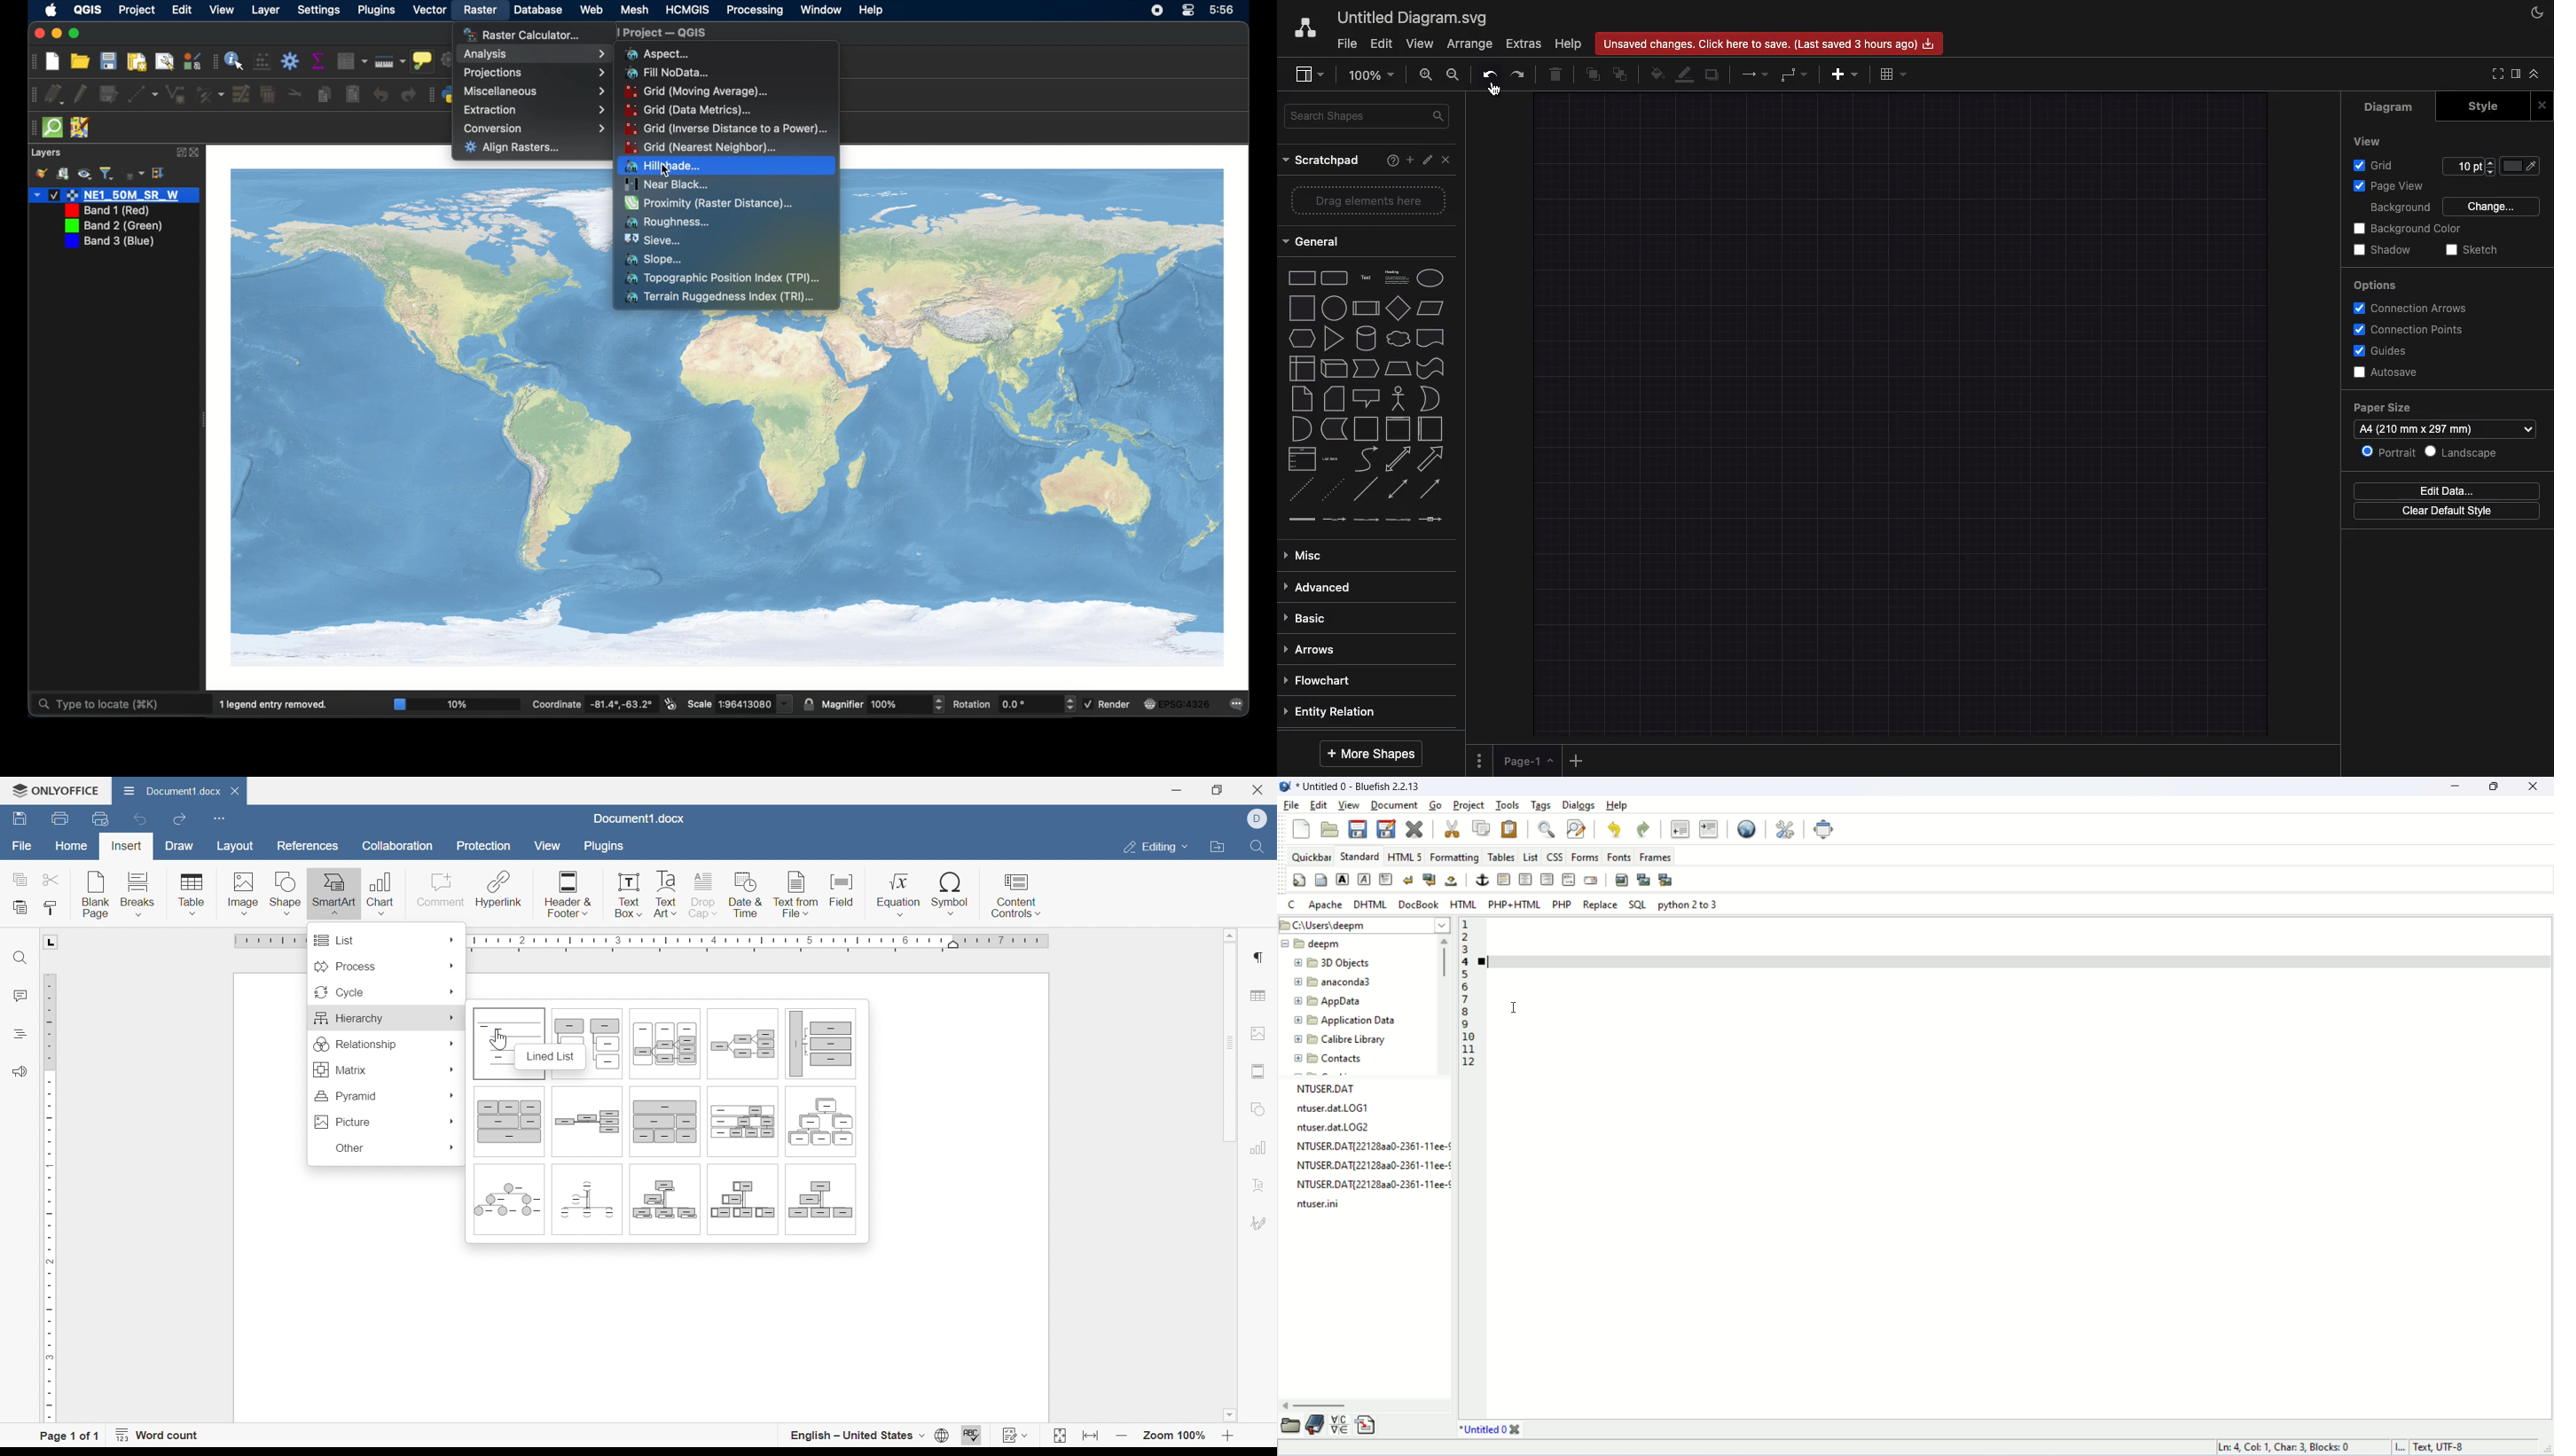 The width and height of the screenshot is (2576, 1456). What do you see at coordinates (235, 61) in the screenshot?
I see `identify feature` at bounding box center [235, 61].